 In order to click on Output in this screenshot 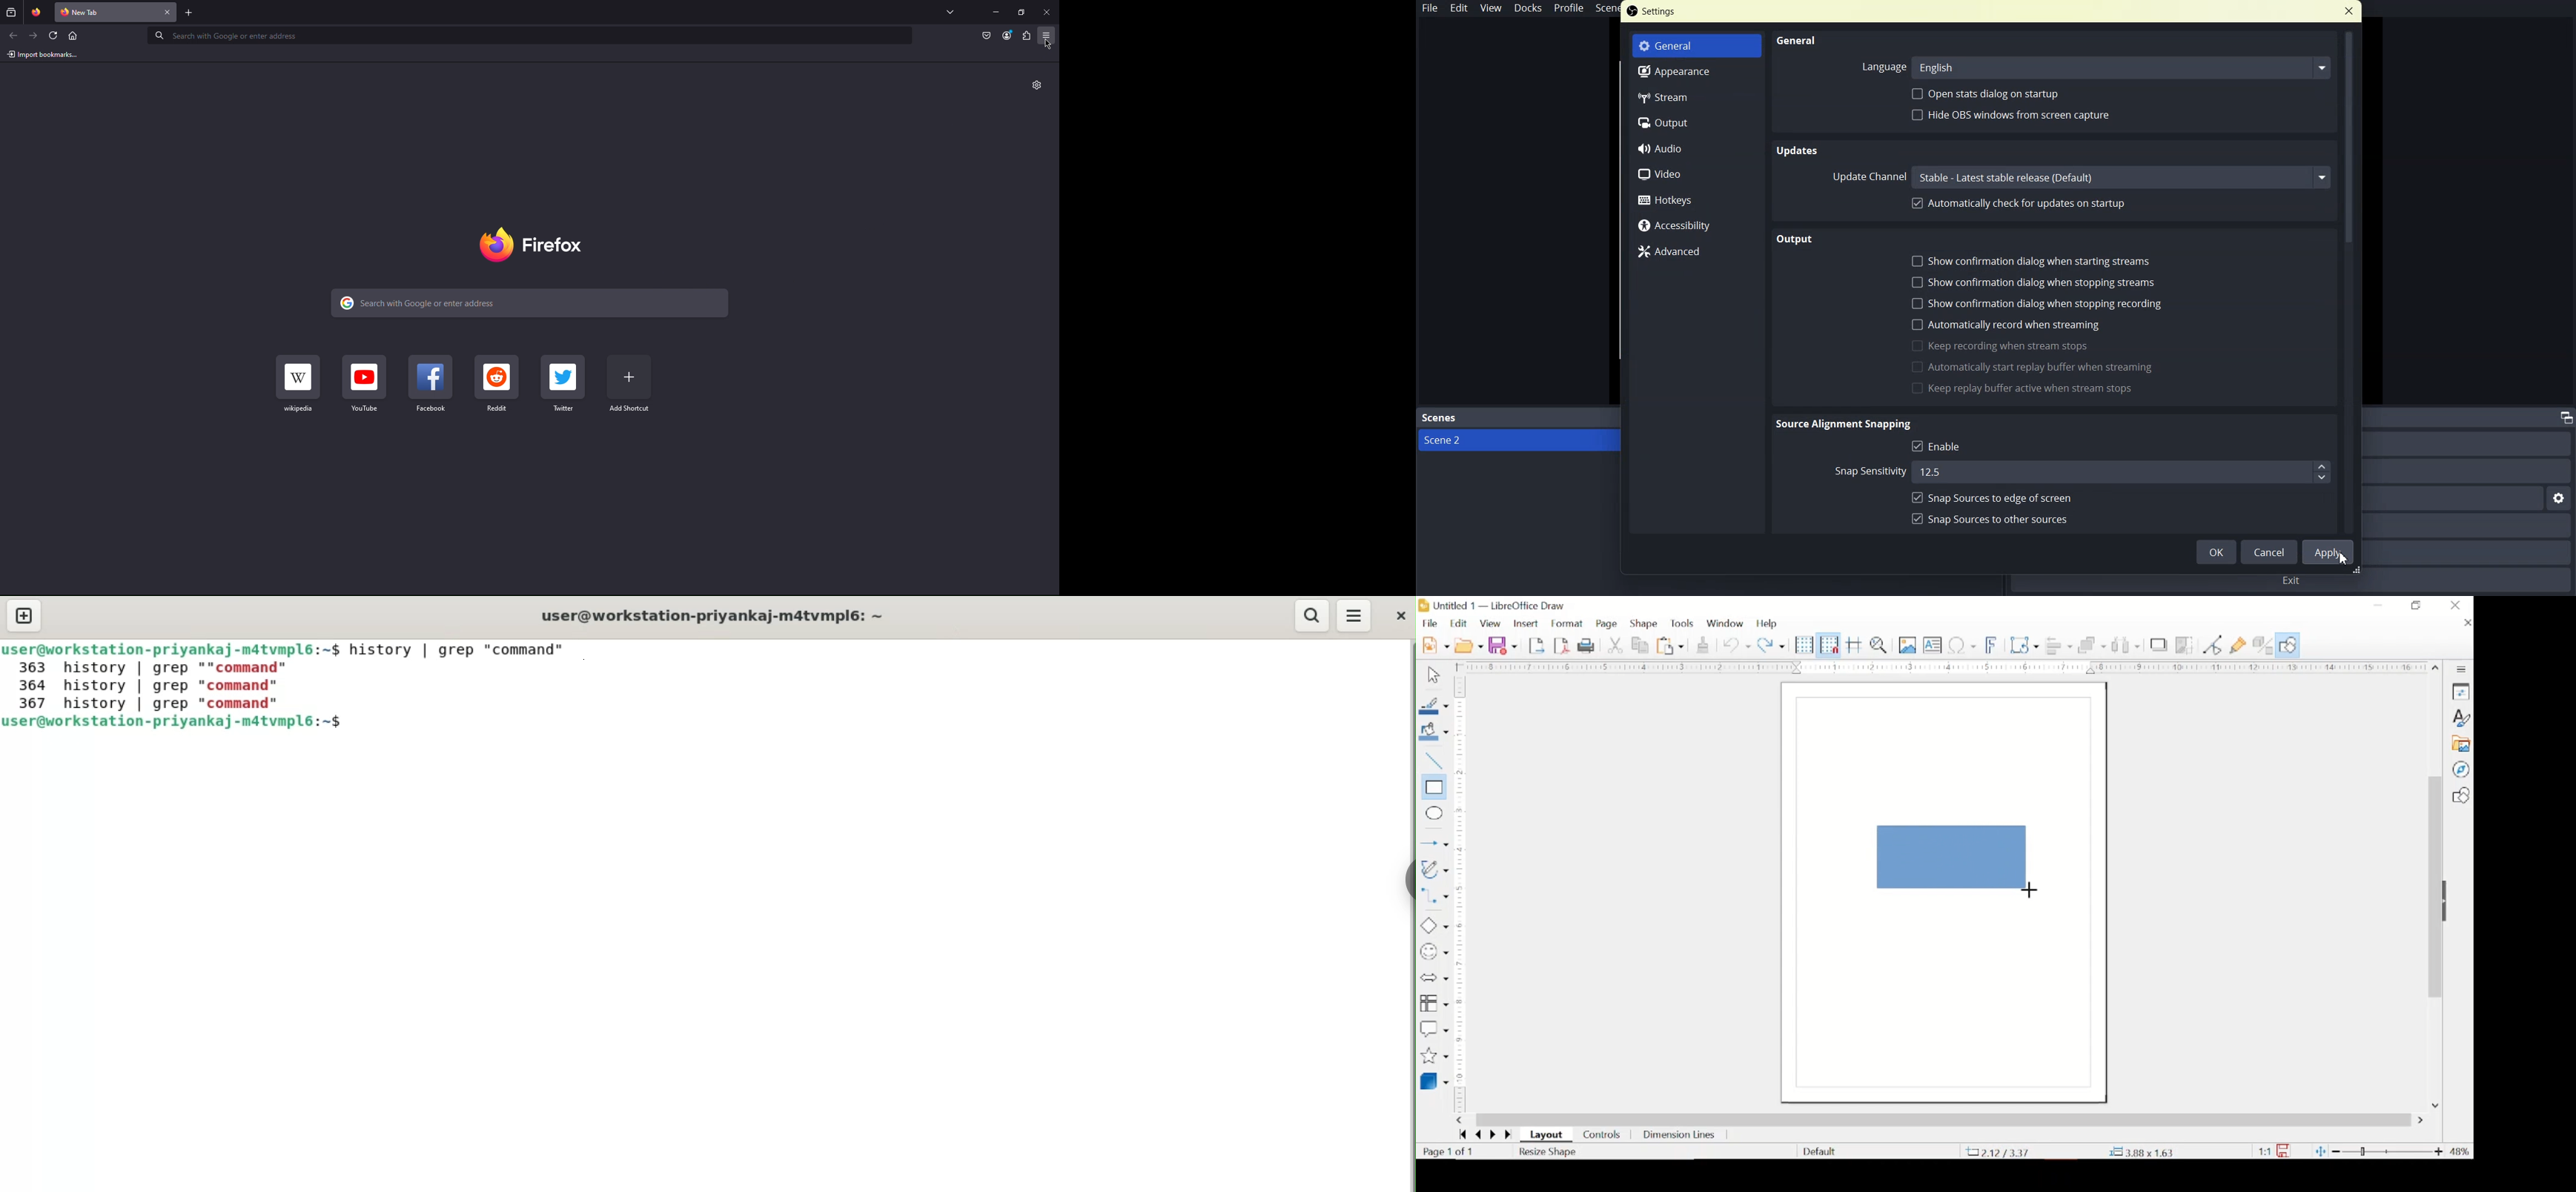, I will do `click(1696, 121)`.